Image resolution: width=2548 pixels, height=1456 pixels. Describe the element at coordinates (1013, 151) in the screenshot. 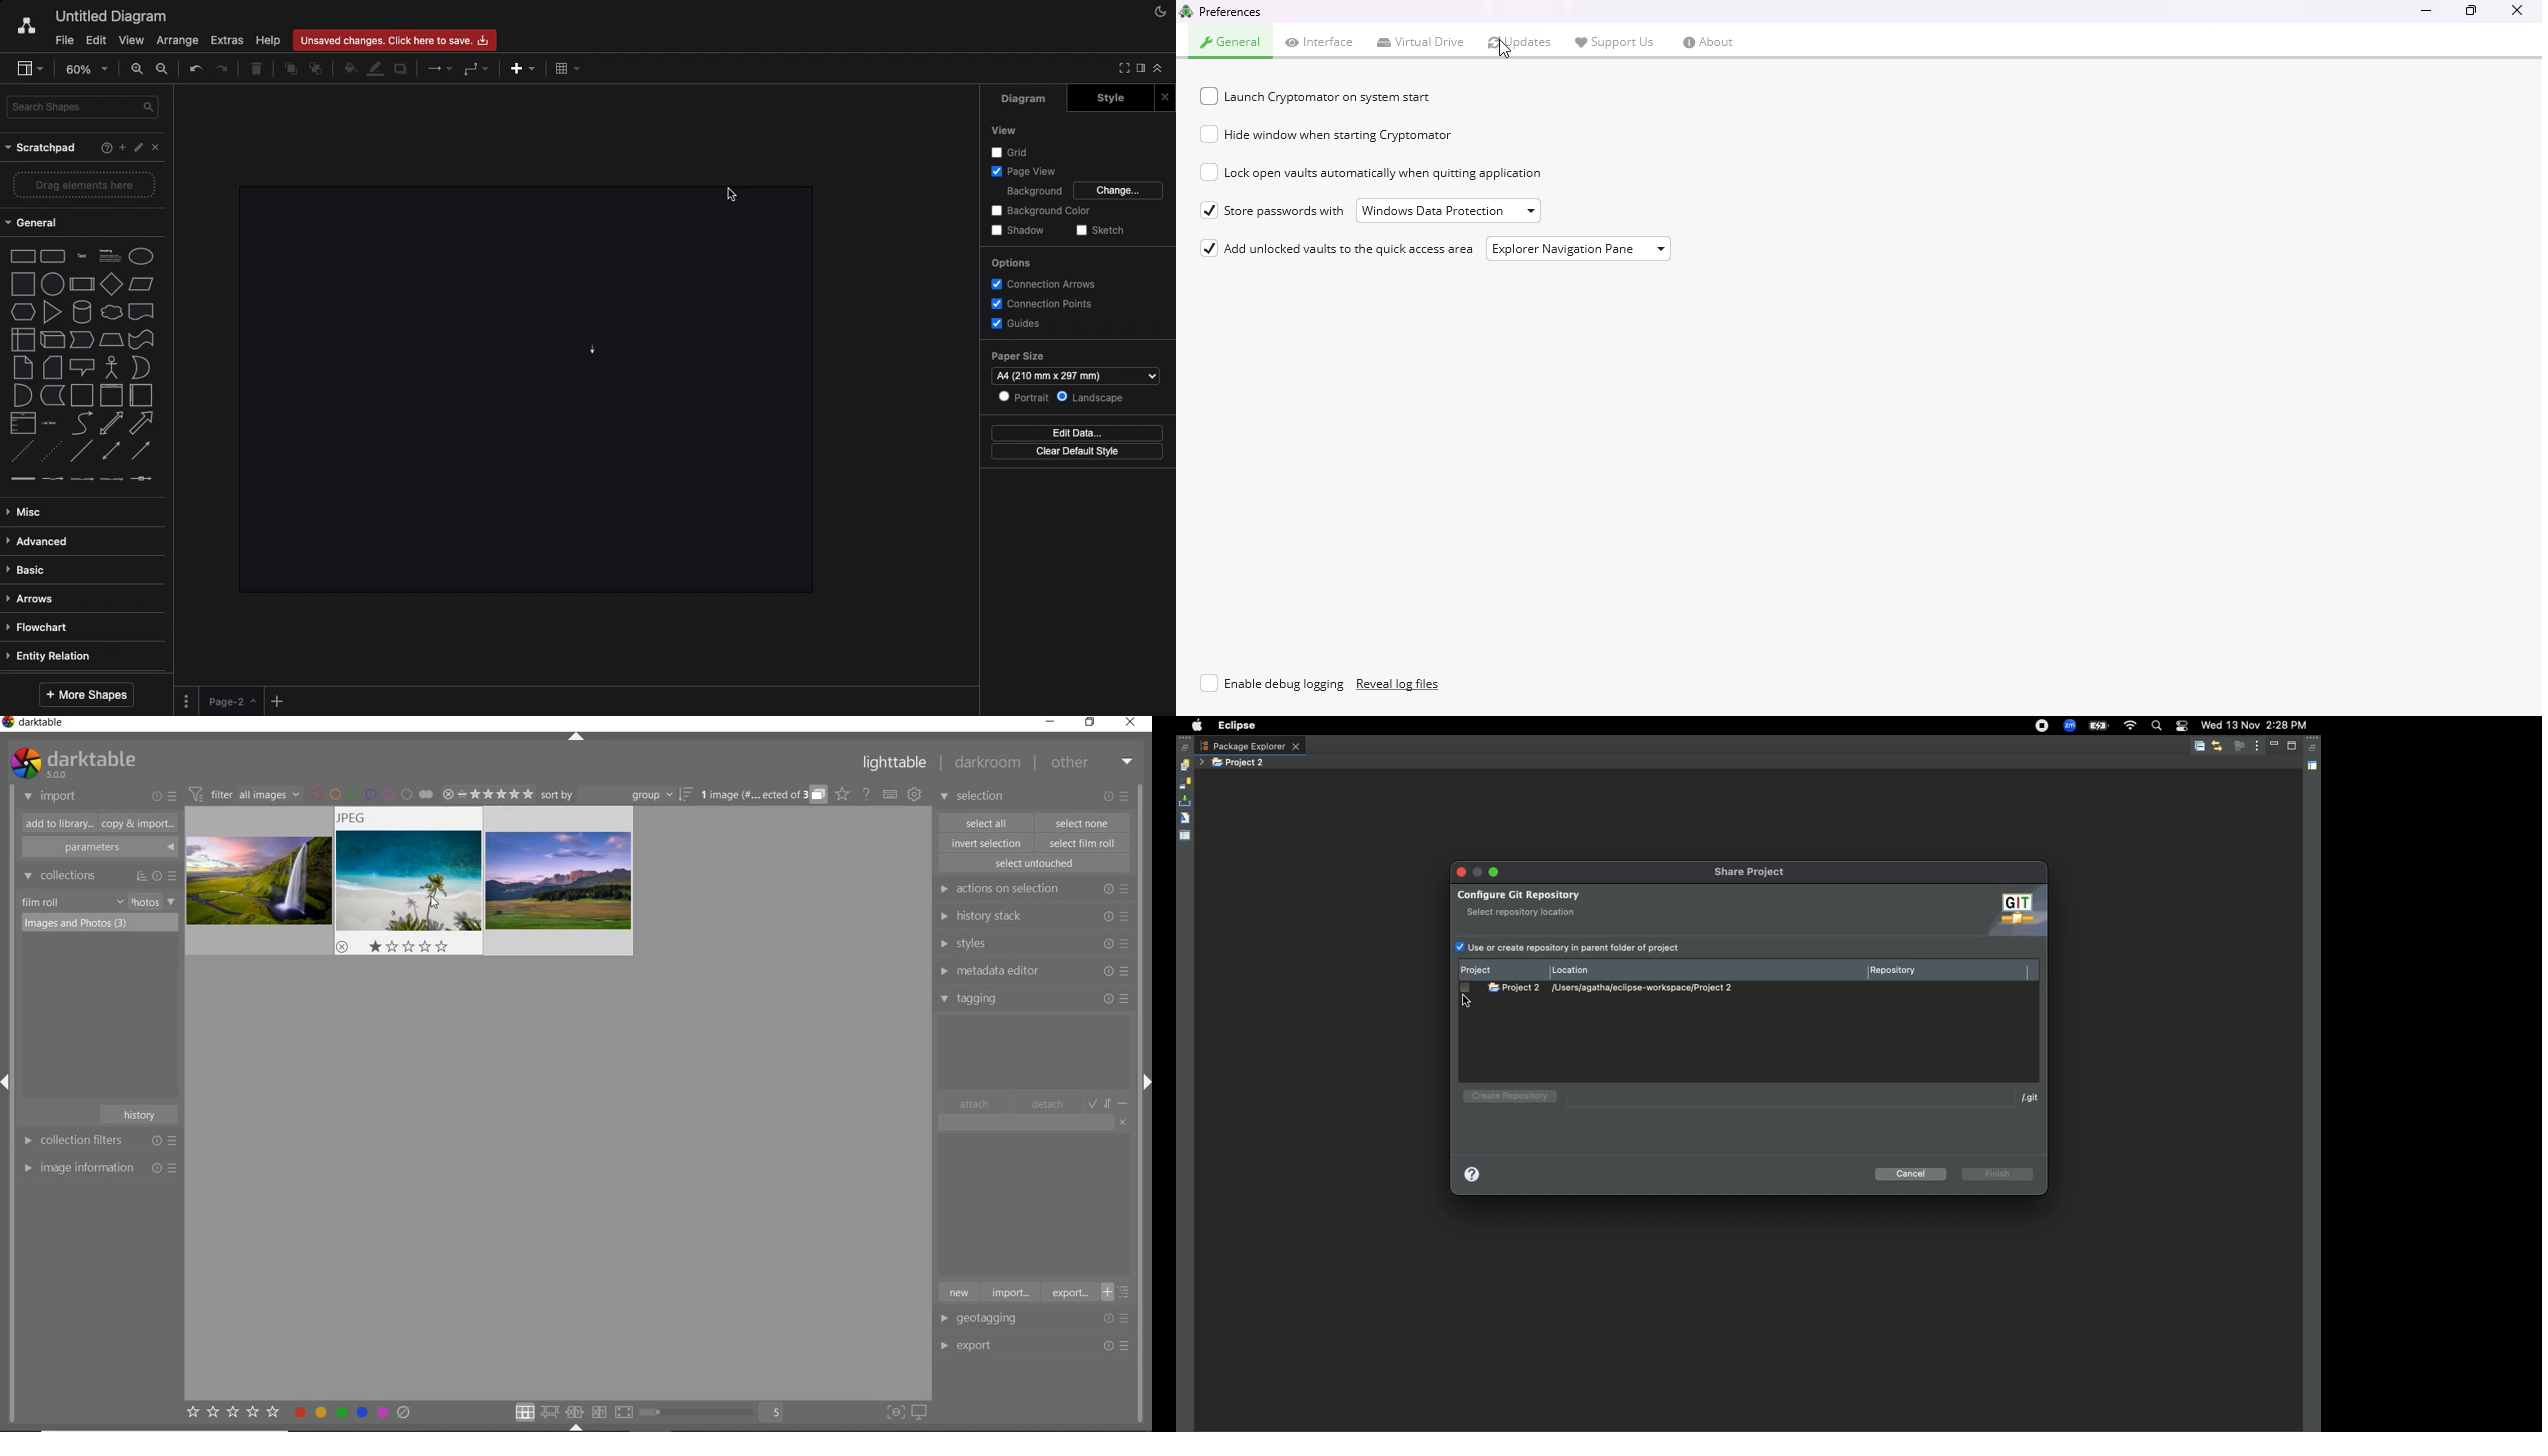

I see `Grid` at that location.